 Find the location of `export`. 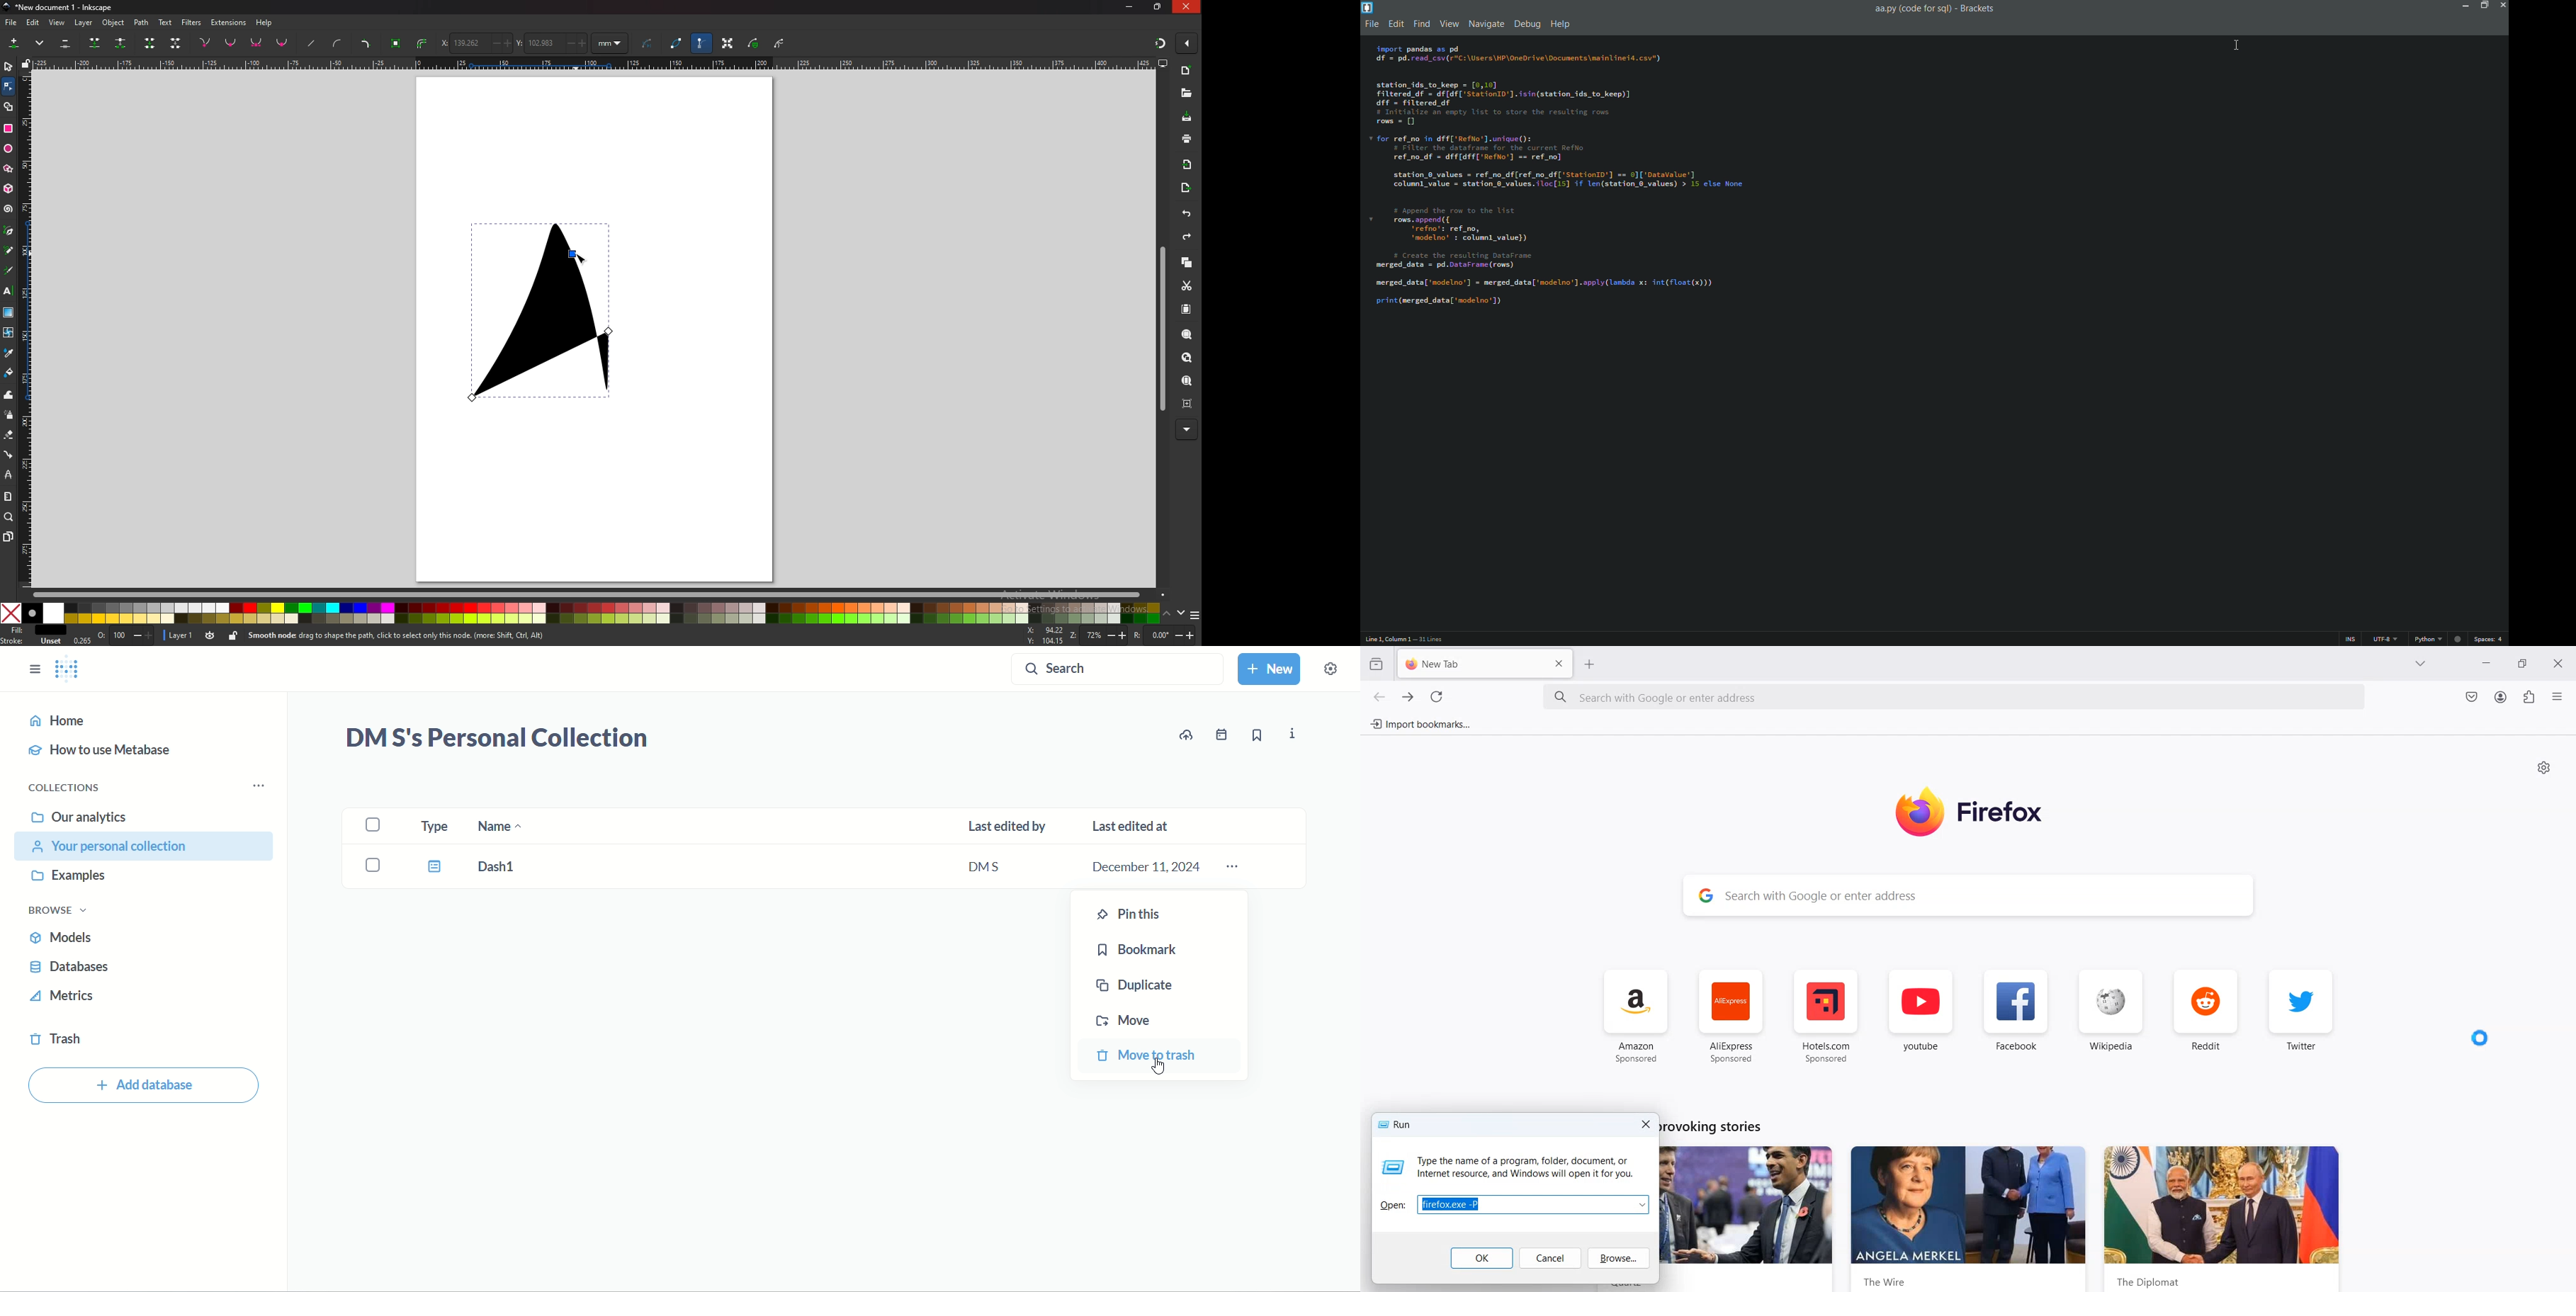

export is located at coordinates (1185, 189).